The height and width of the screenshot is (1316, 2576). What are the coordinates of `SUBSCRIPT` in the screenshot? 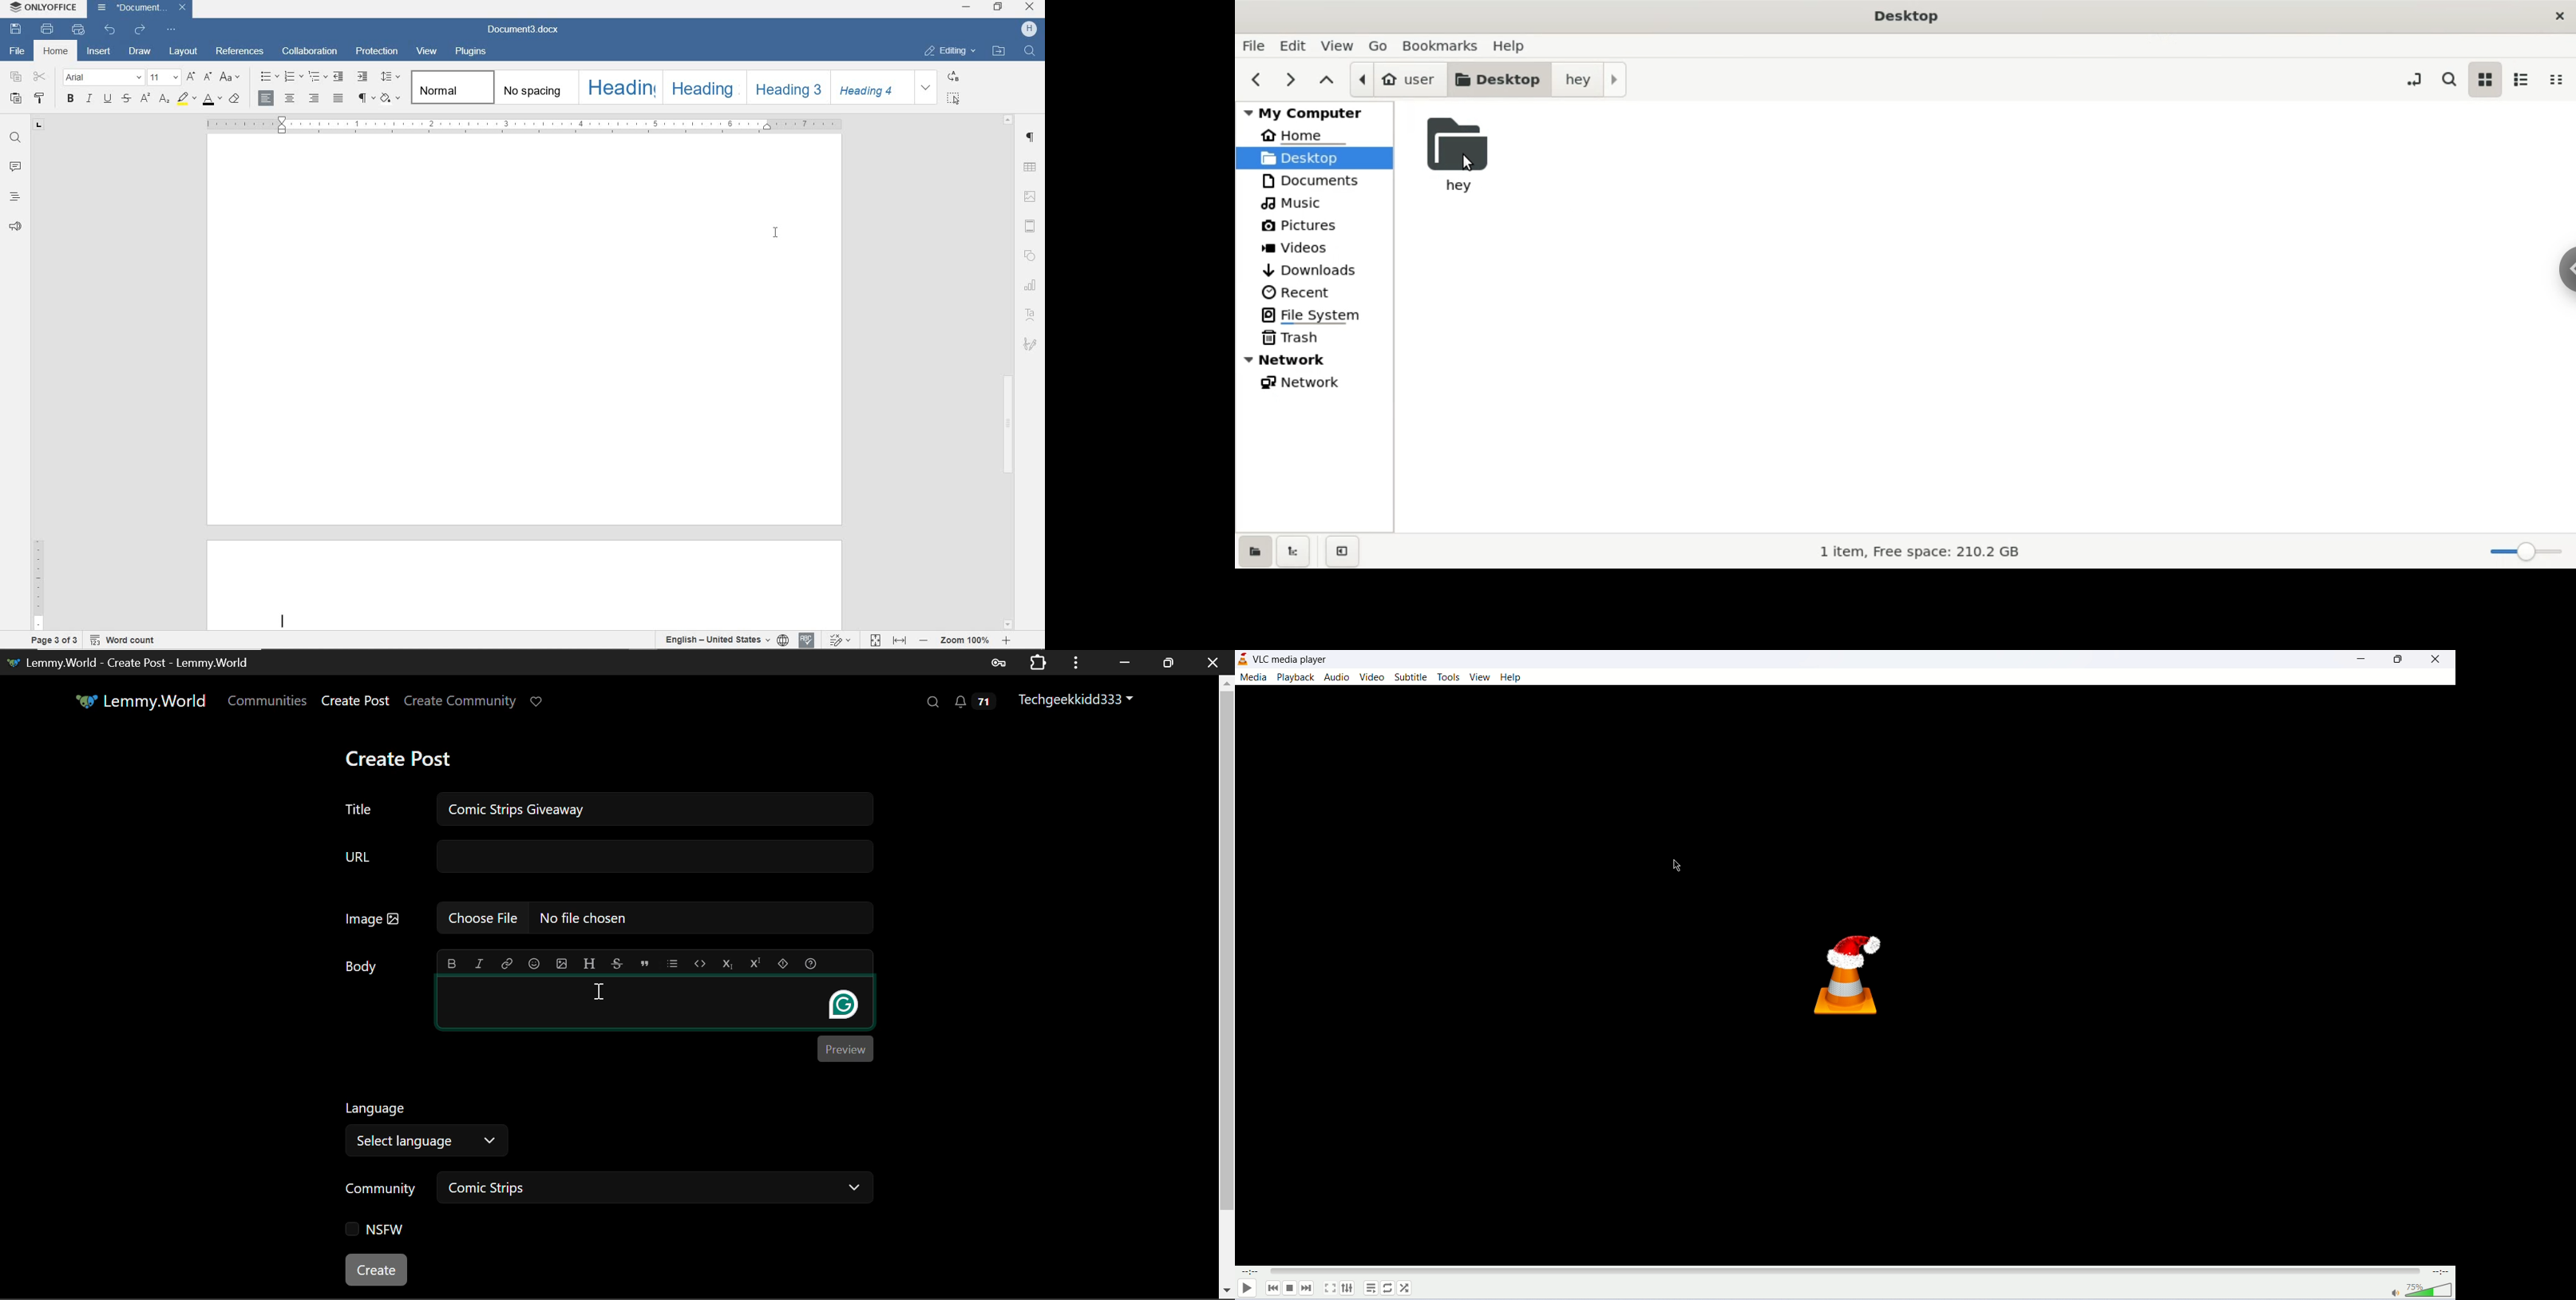 It's located at (164, 98).